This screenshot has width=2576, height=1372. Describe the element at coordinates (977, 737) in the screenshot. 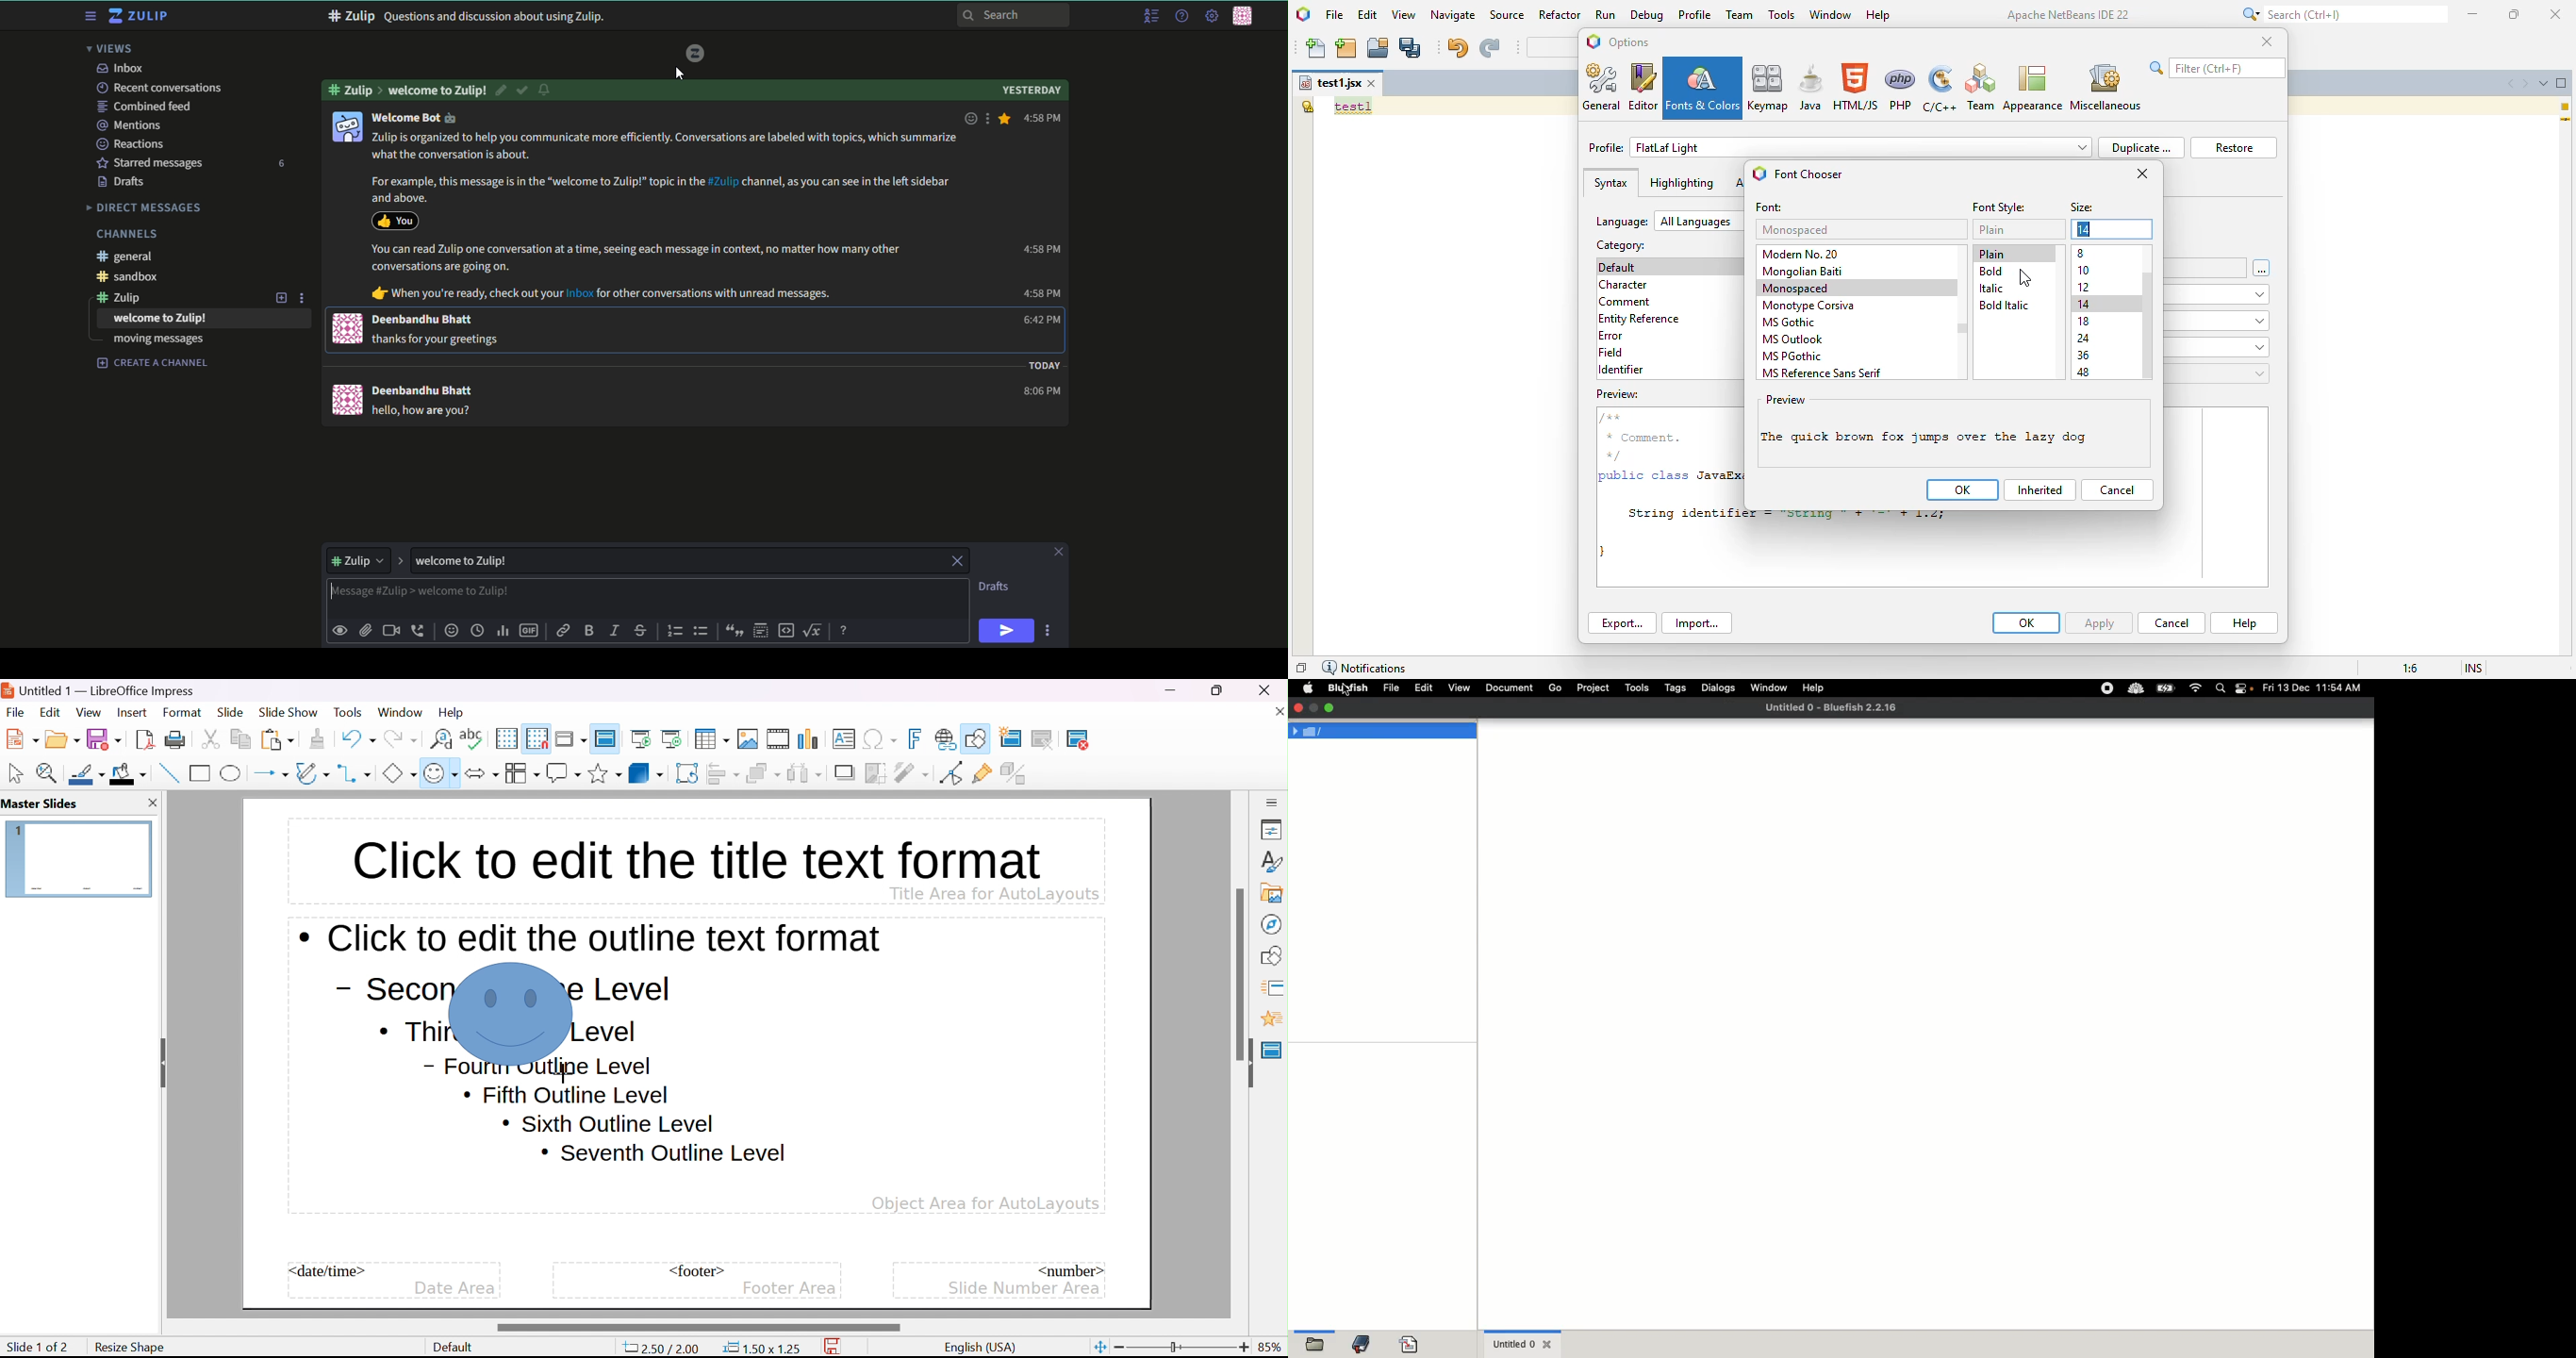

I see `show draw functions` at that location.